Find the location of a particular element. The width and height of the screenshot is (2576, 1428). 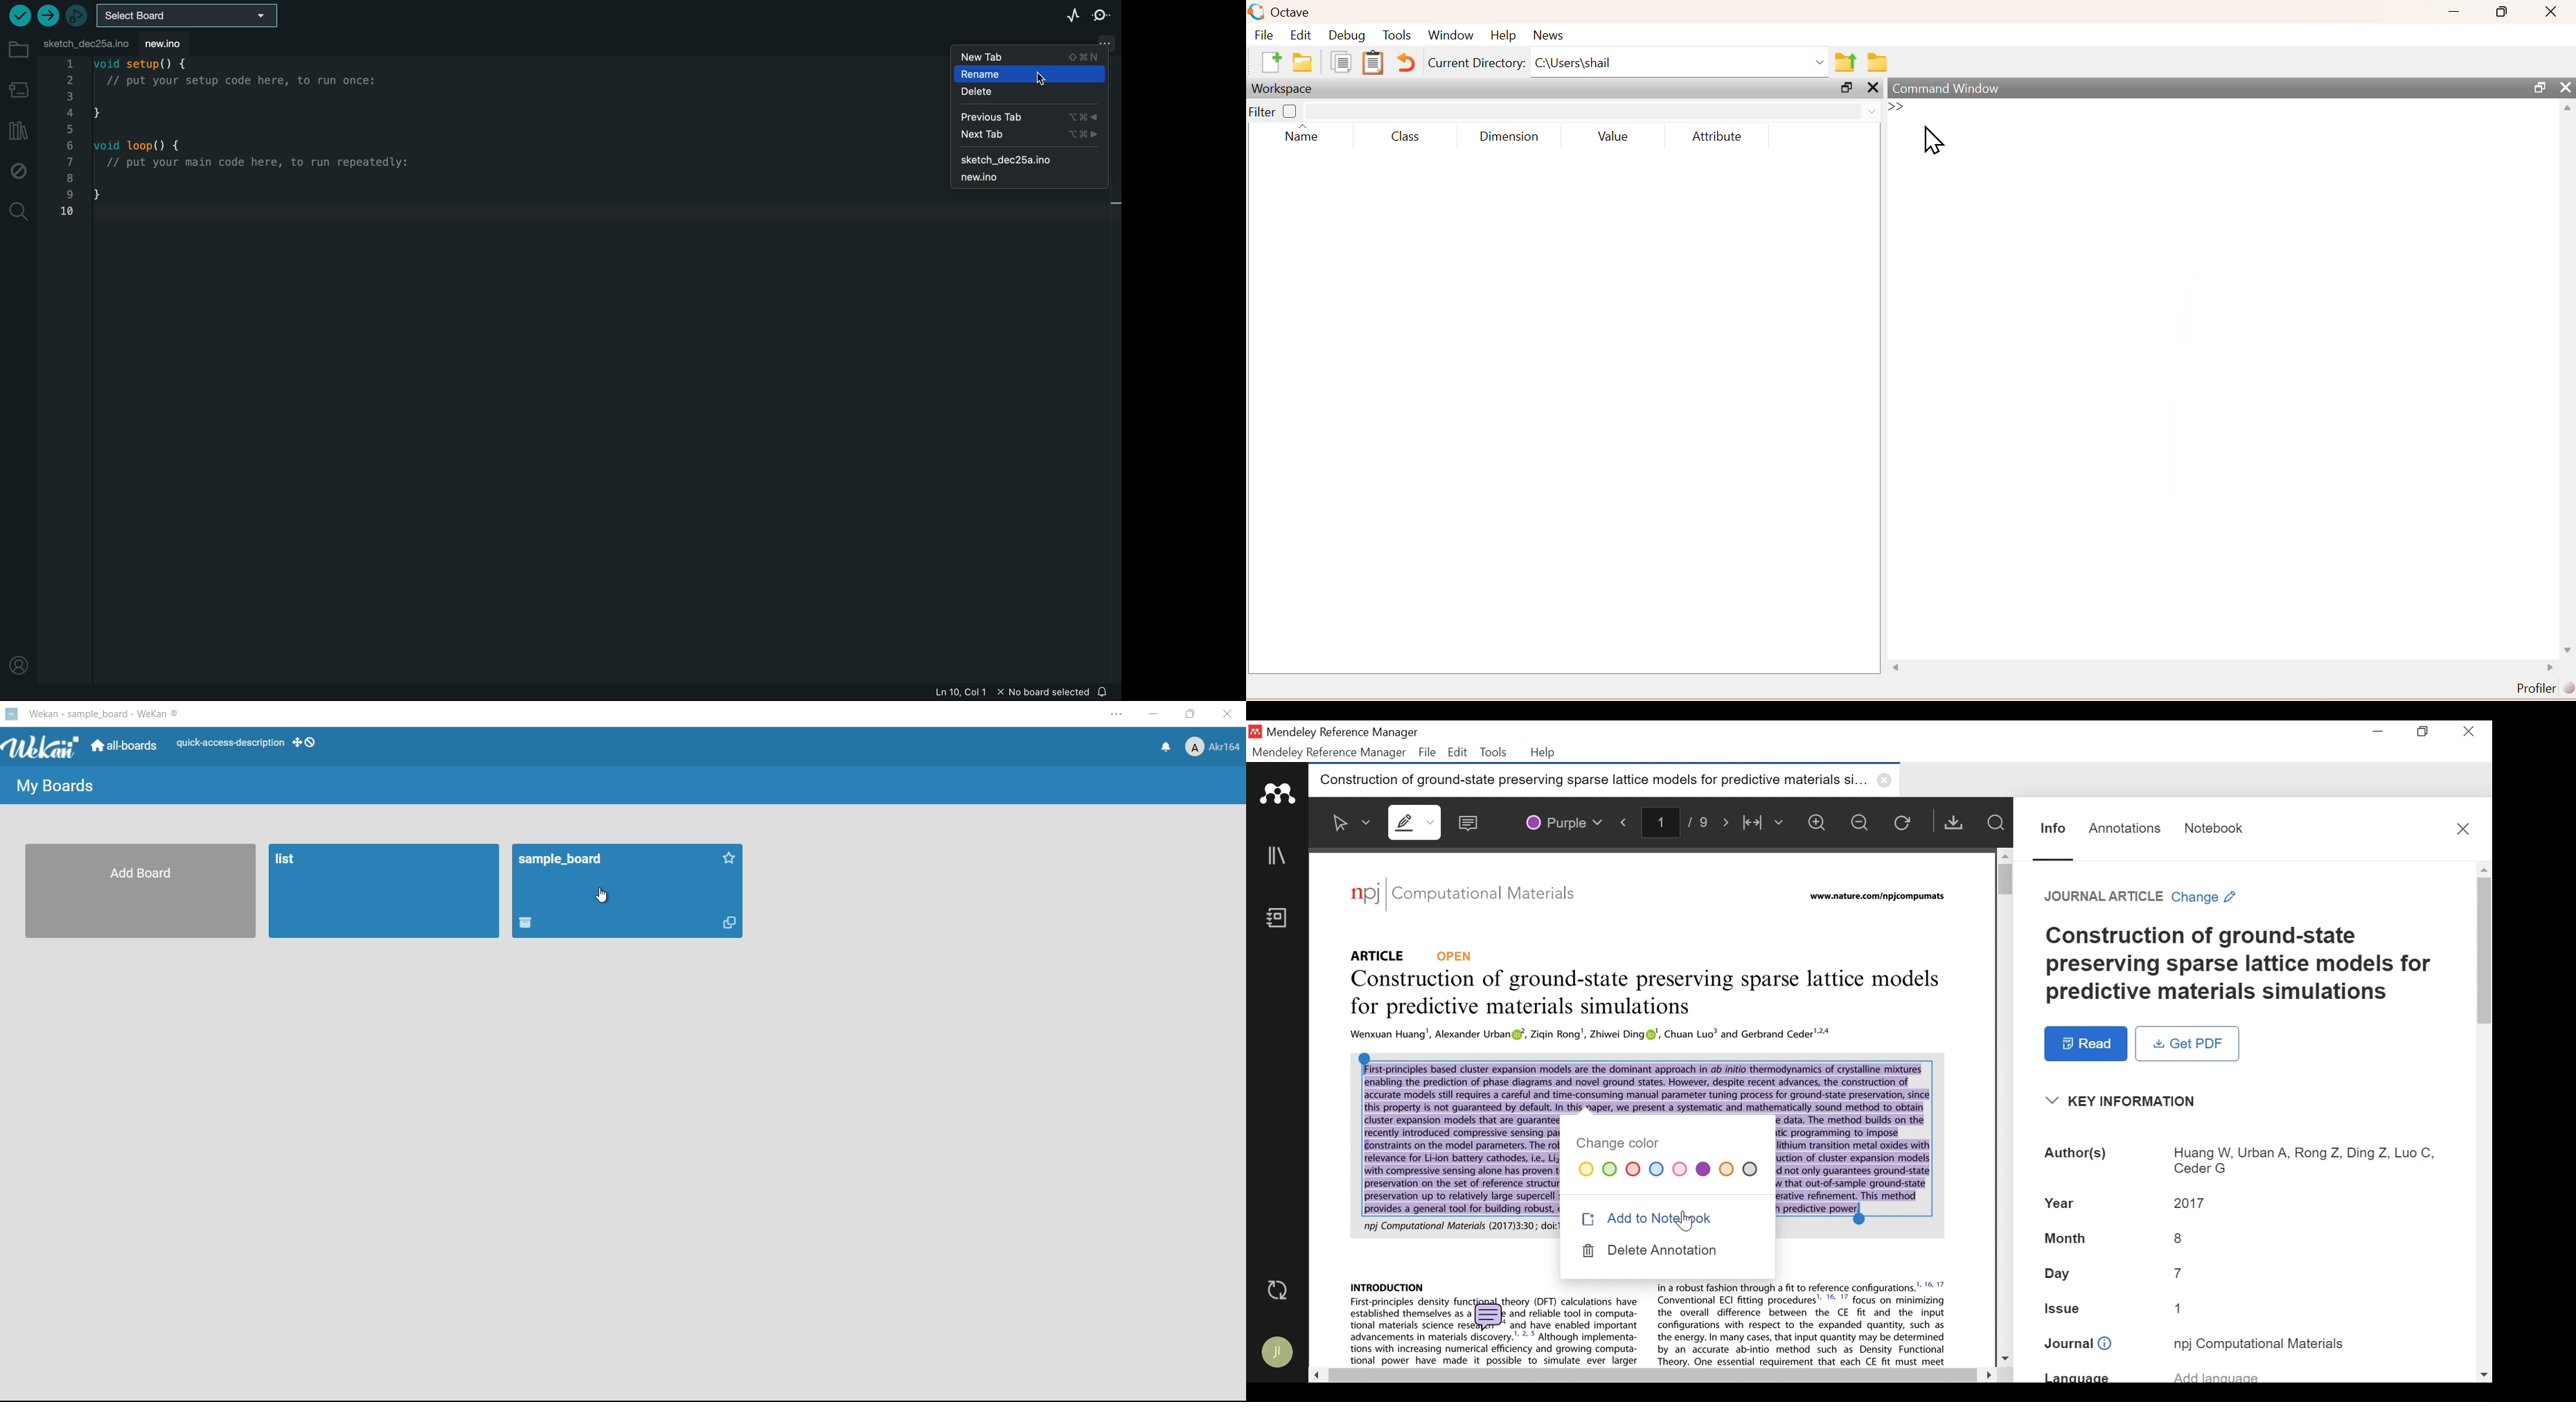

page number/total number of pages is located at coordinates (1680, 821).